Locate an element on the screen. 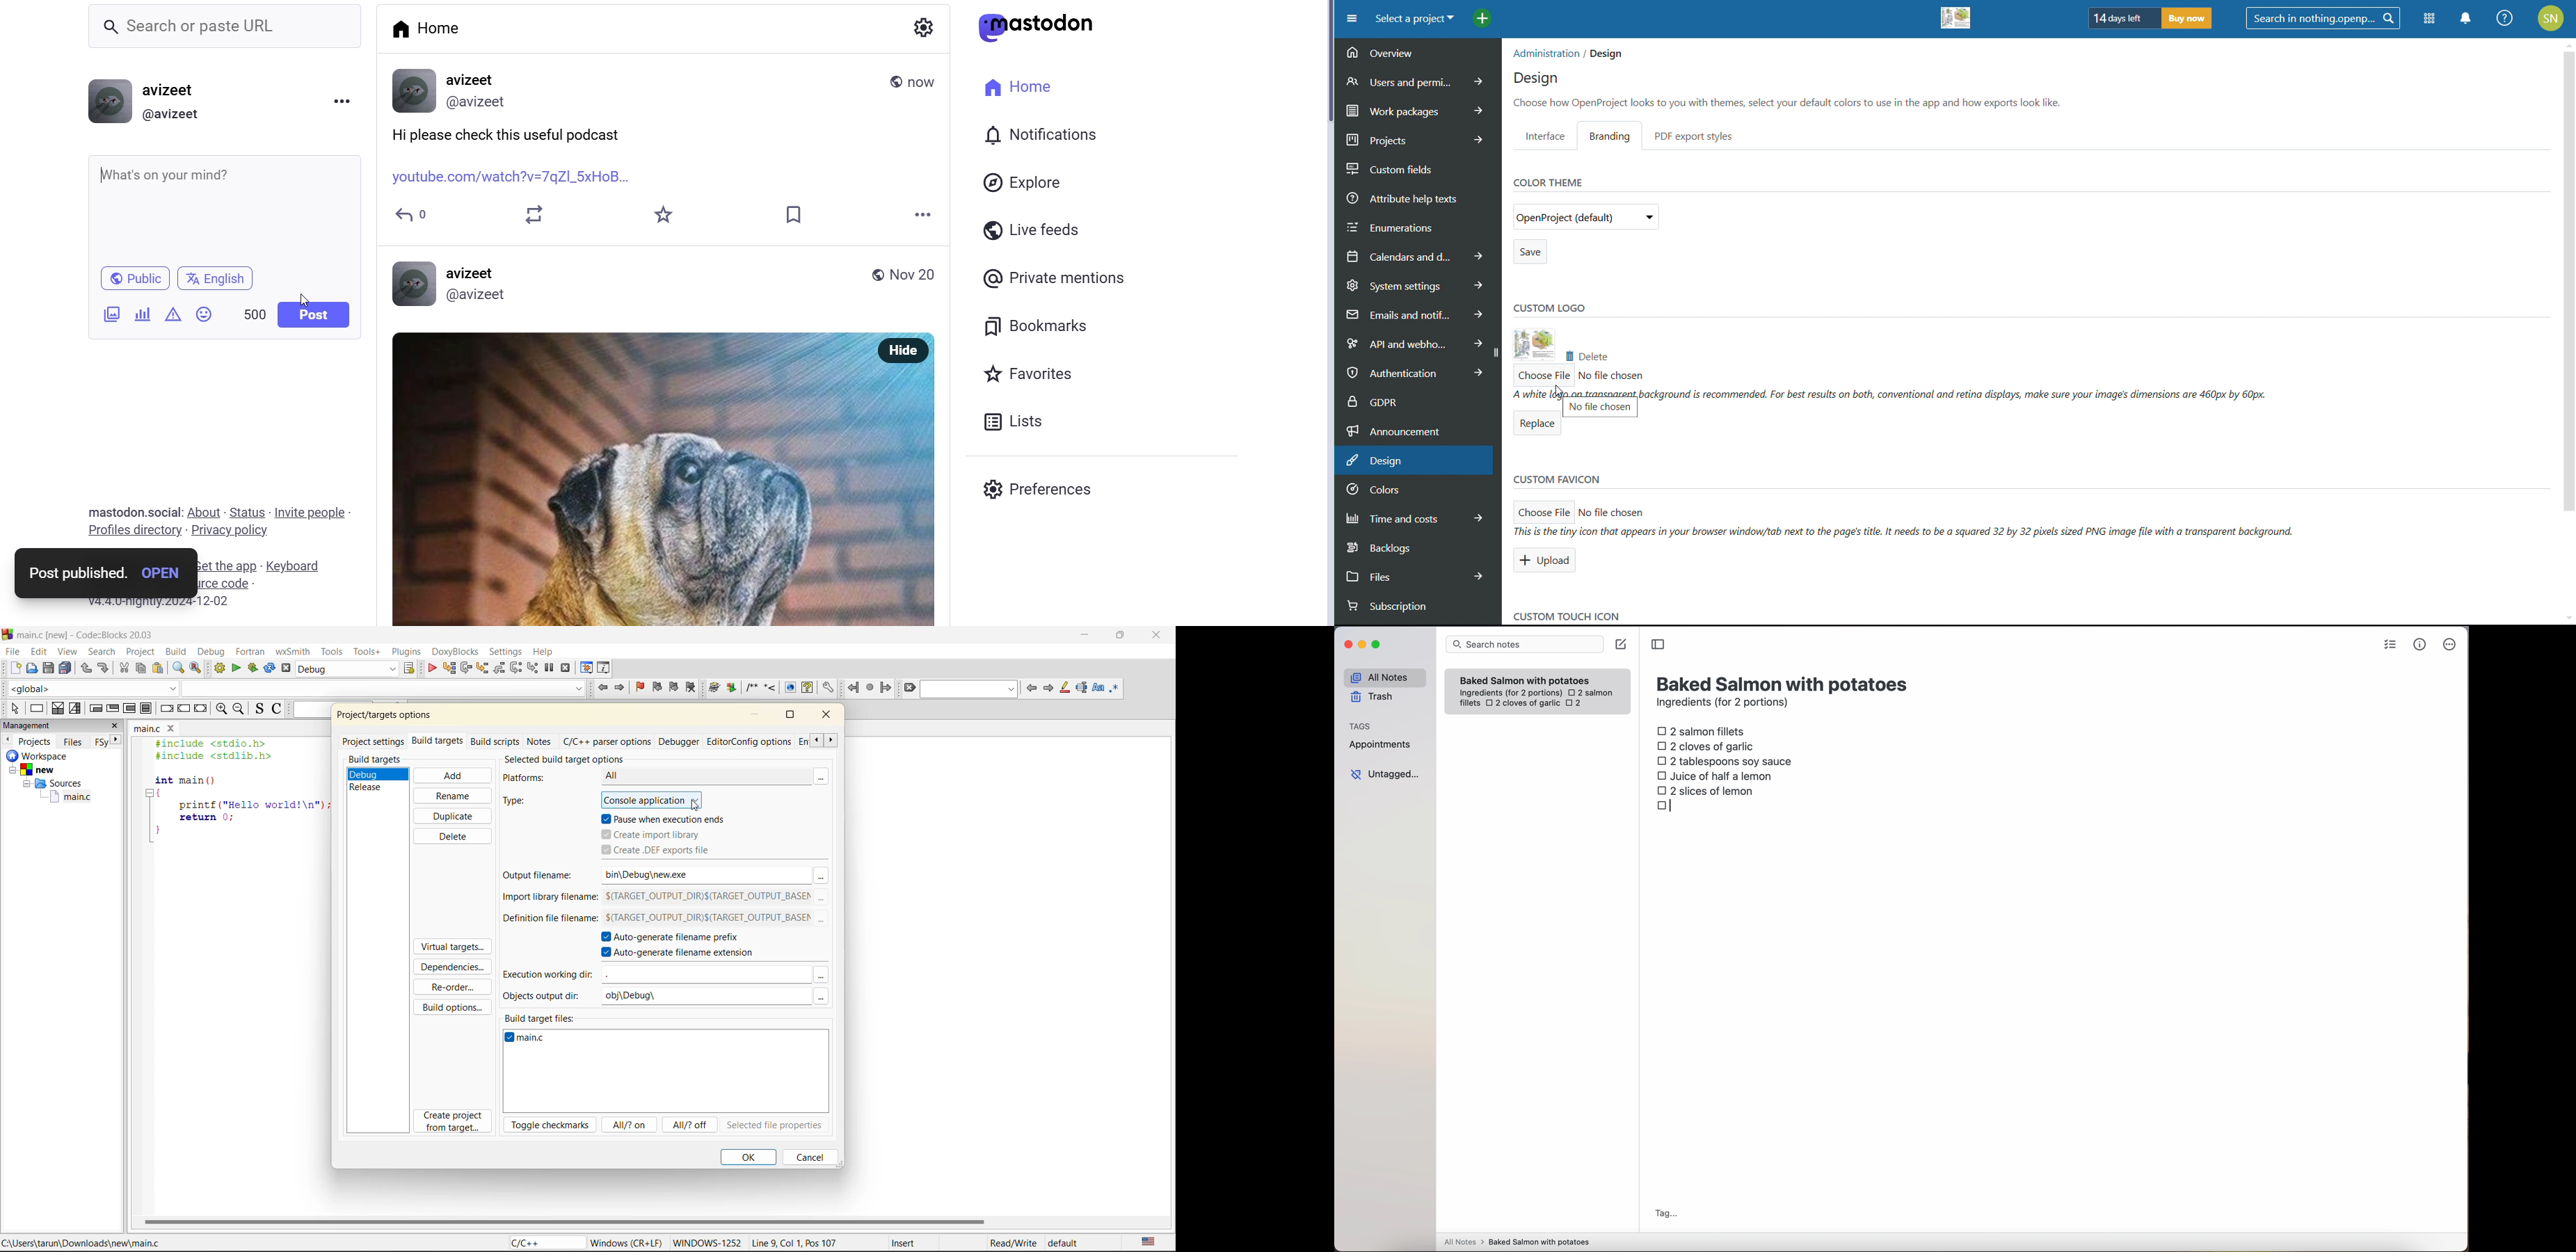 The image size is (2576, 1260). more is located at coordinates (820, 775).